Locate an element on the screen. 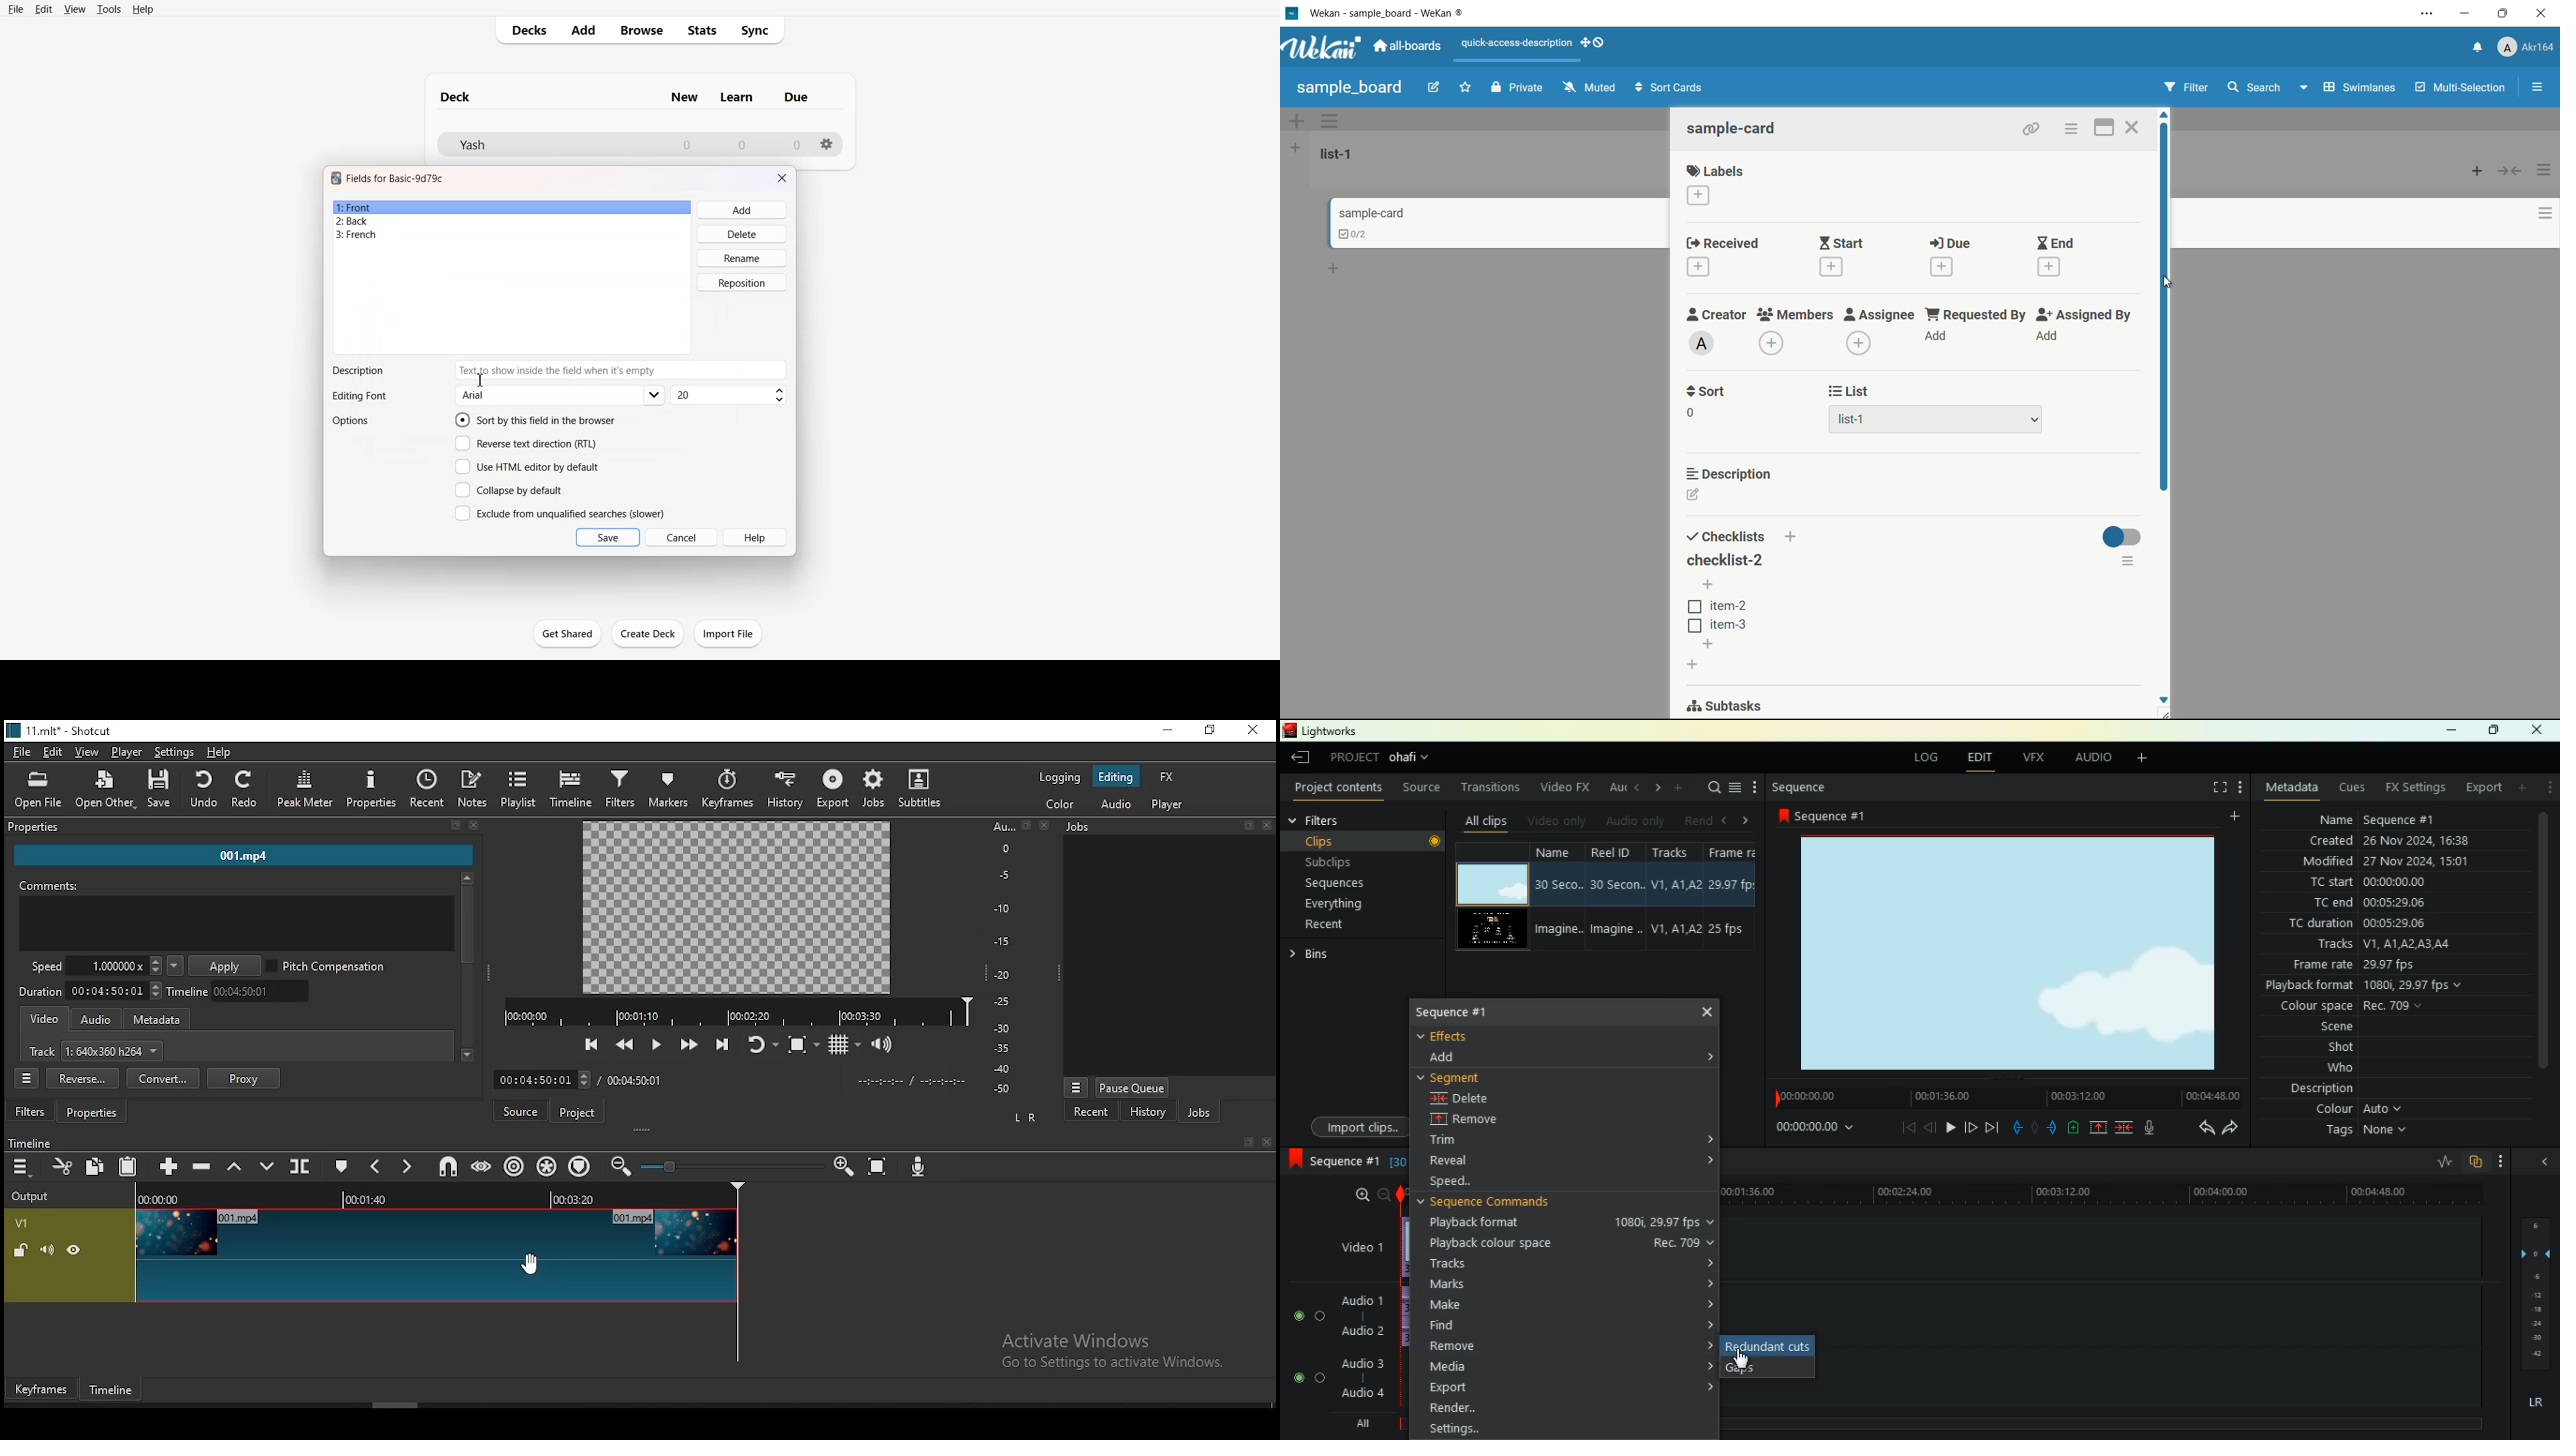 Image resolution: width=2576 pixels, height=1456 pixels. Exclude from unqualified searches (slower) is located at coordinates (559, 513).